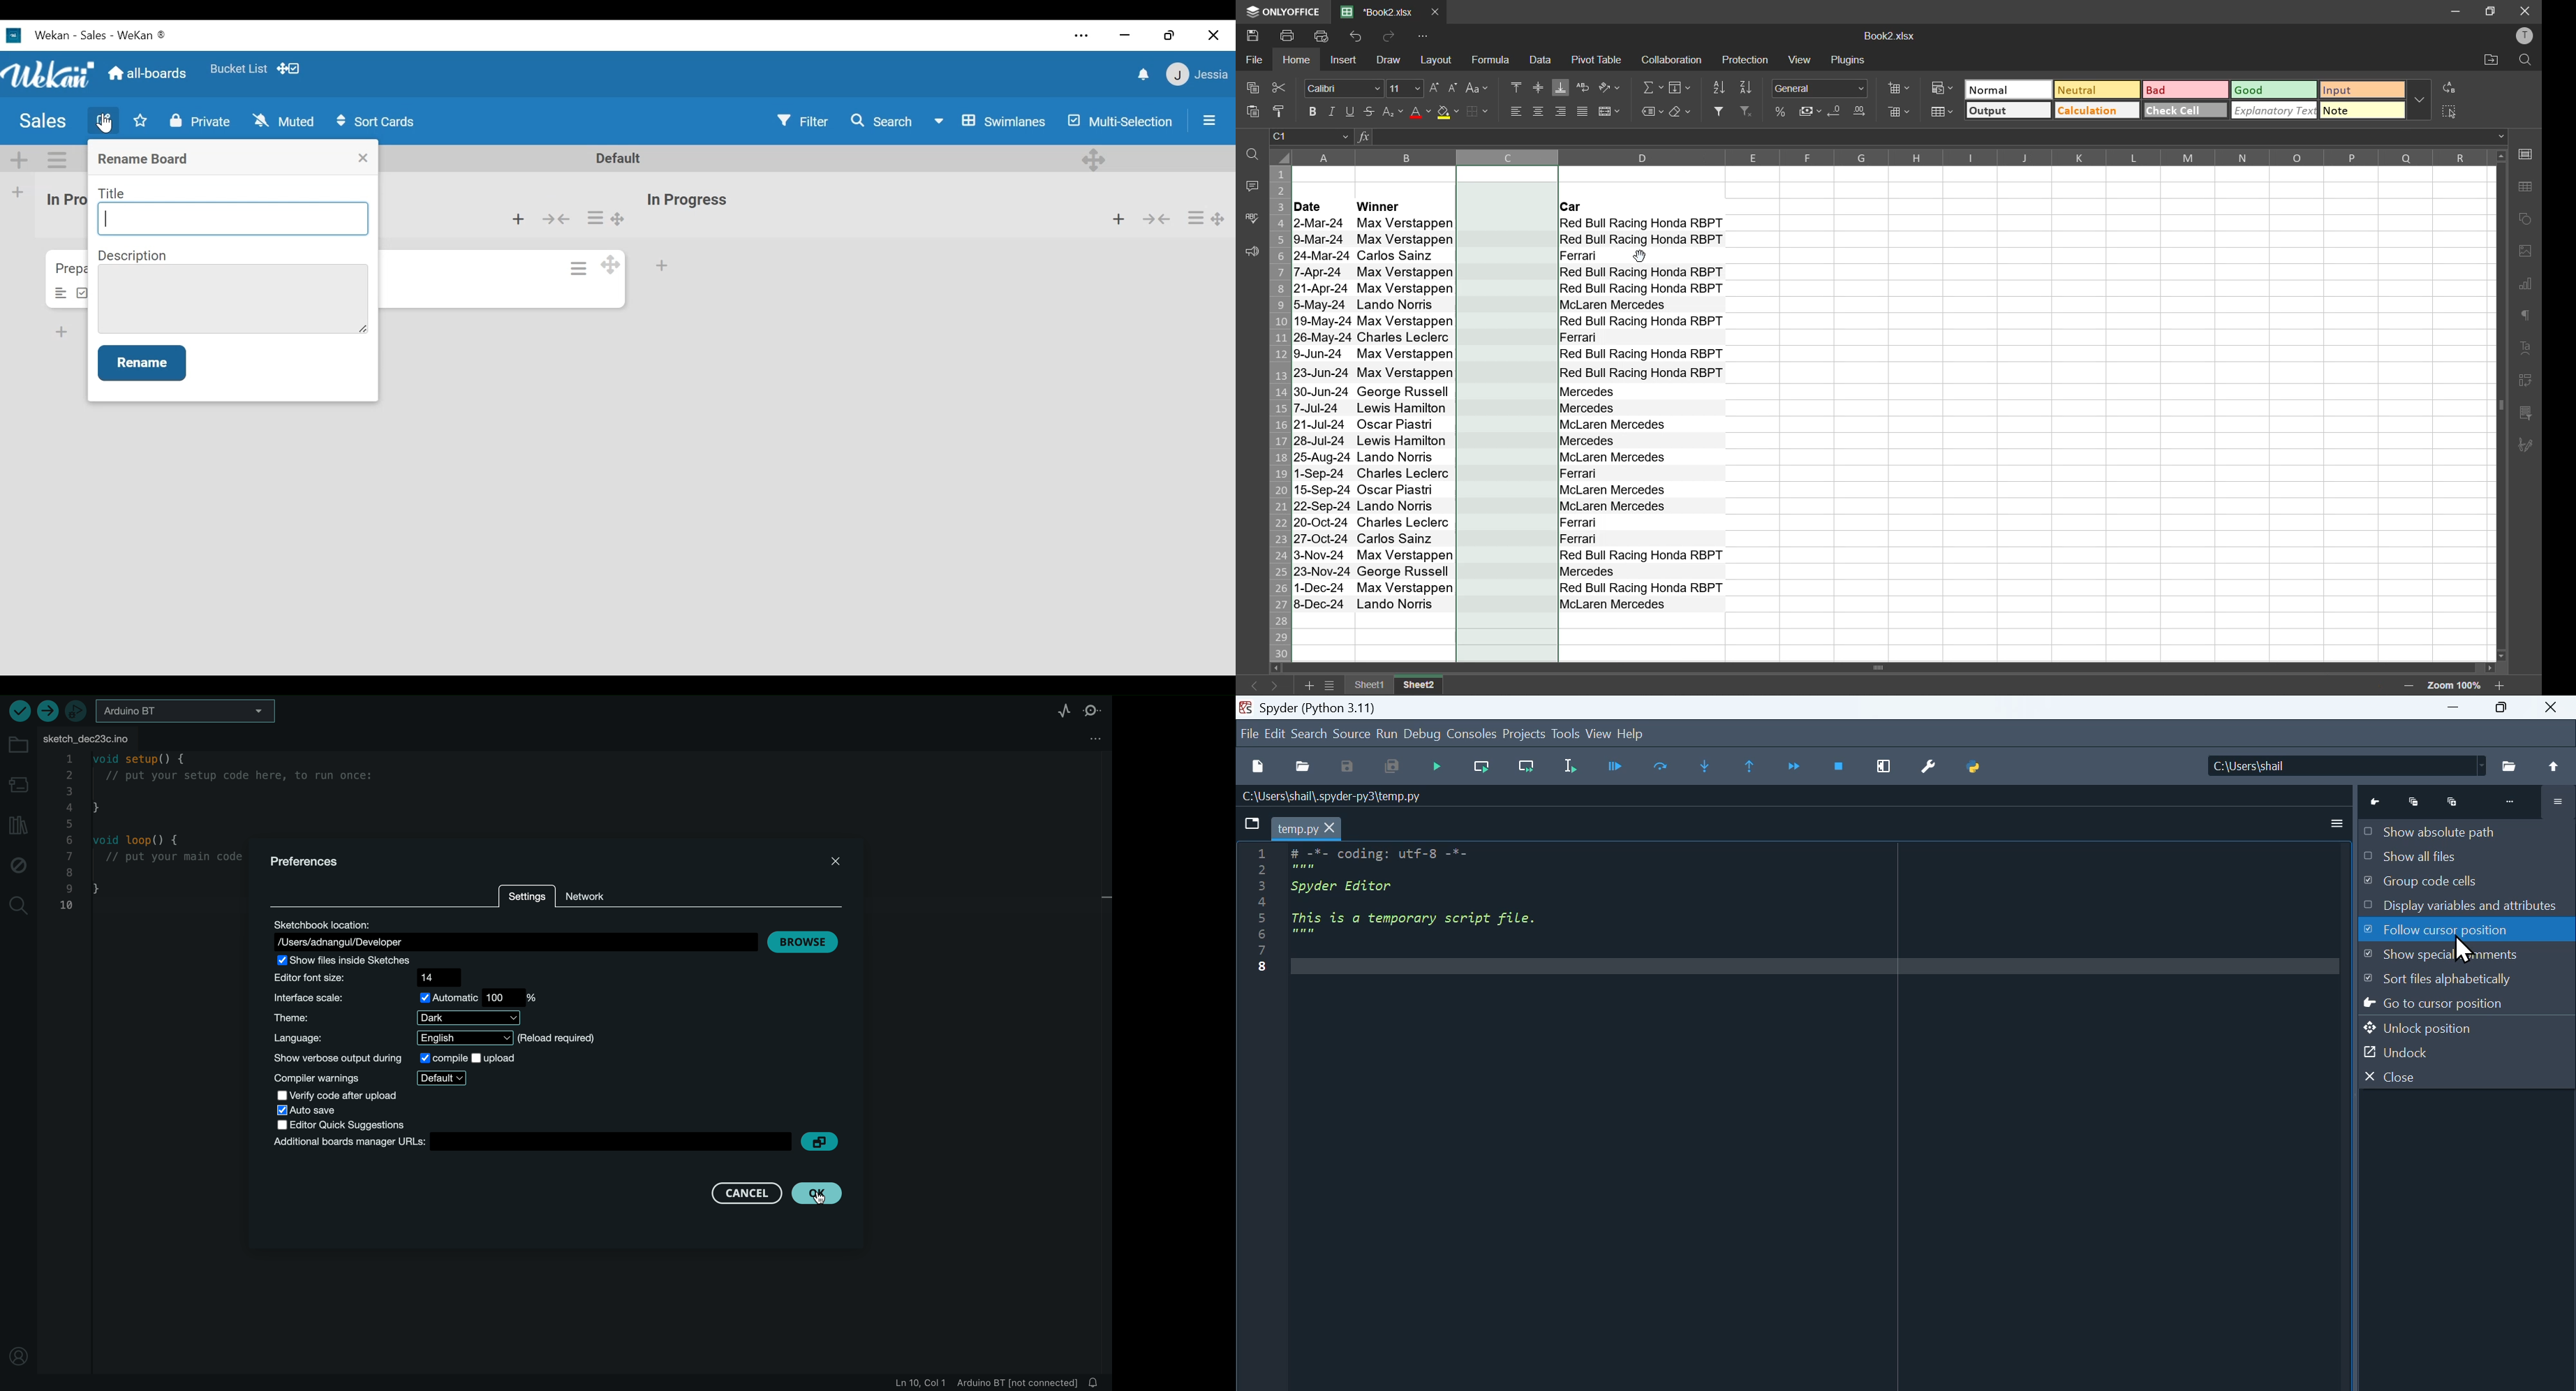 The height and width of the screenshot is (1400, 2576). Describe the element at coordinates (1451, 114) in the screenshot. I see `fill color` at that location.